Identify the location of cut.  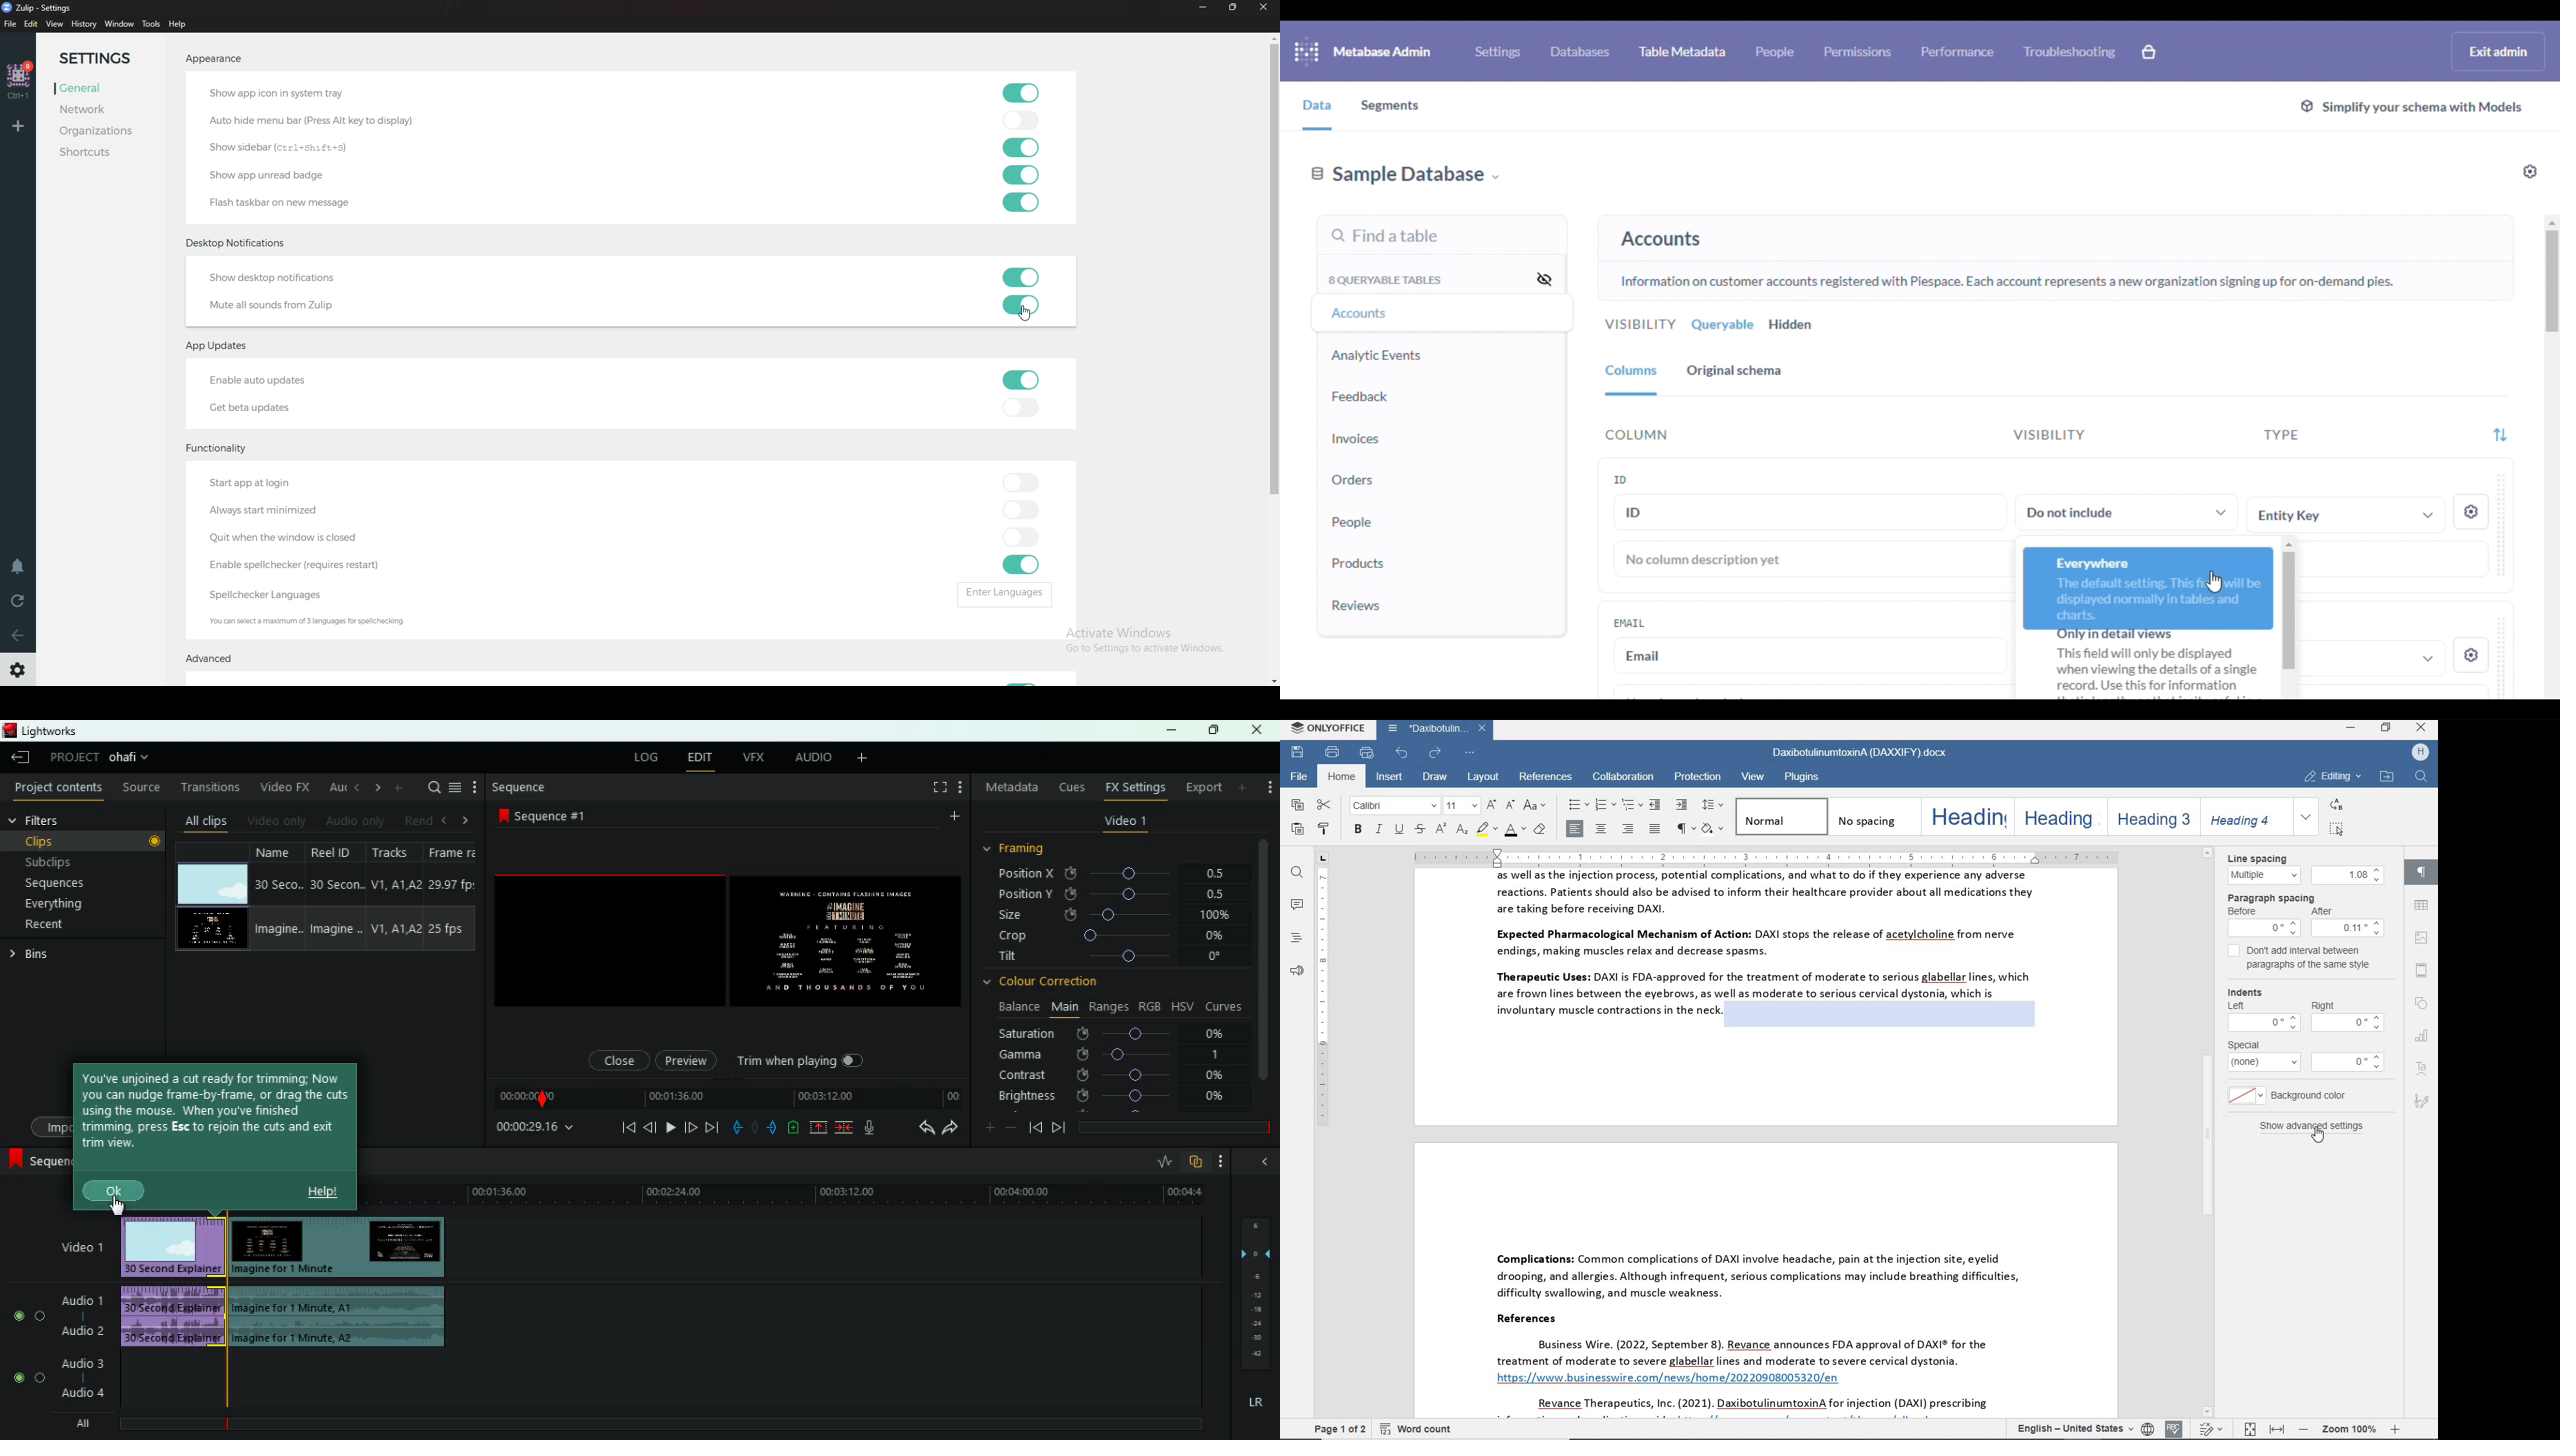
(1324, 806).